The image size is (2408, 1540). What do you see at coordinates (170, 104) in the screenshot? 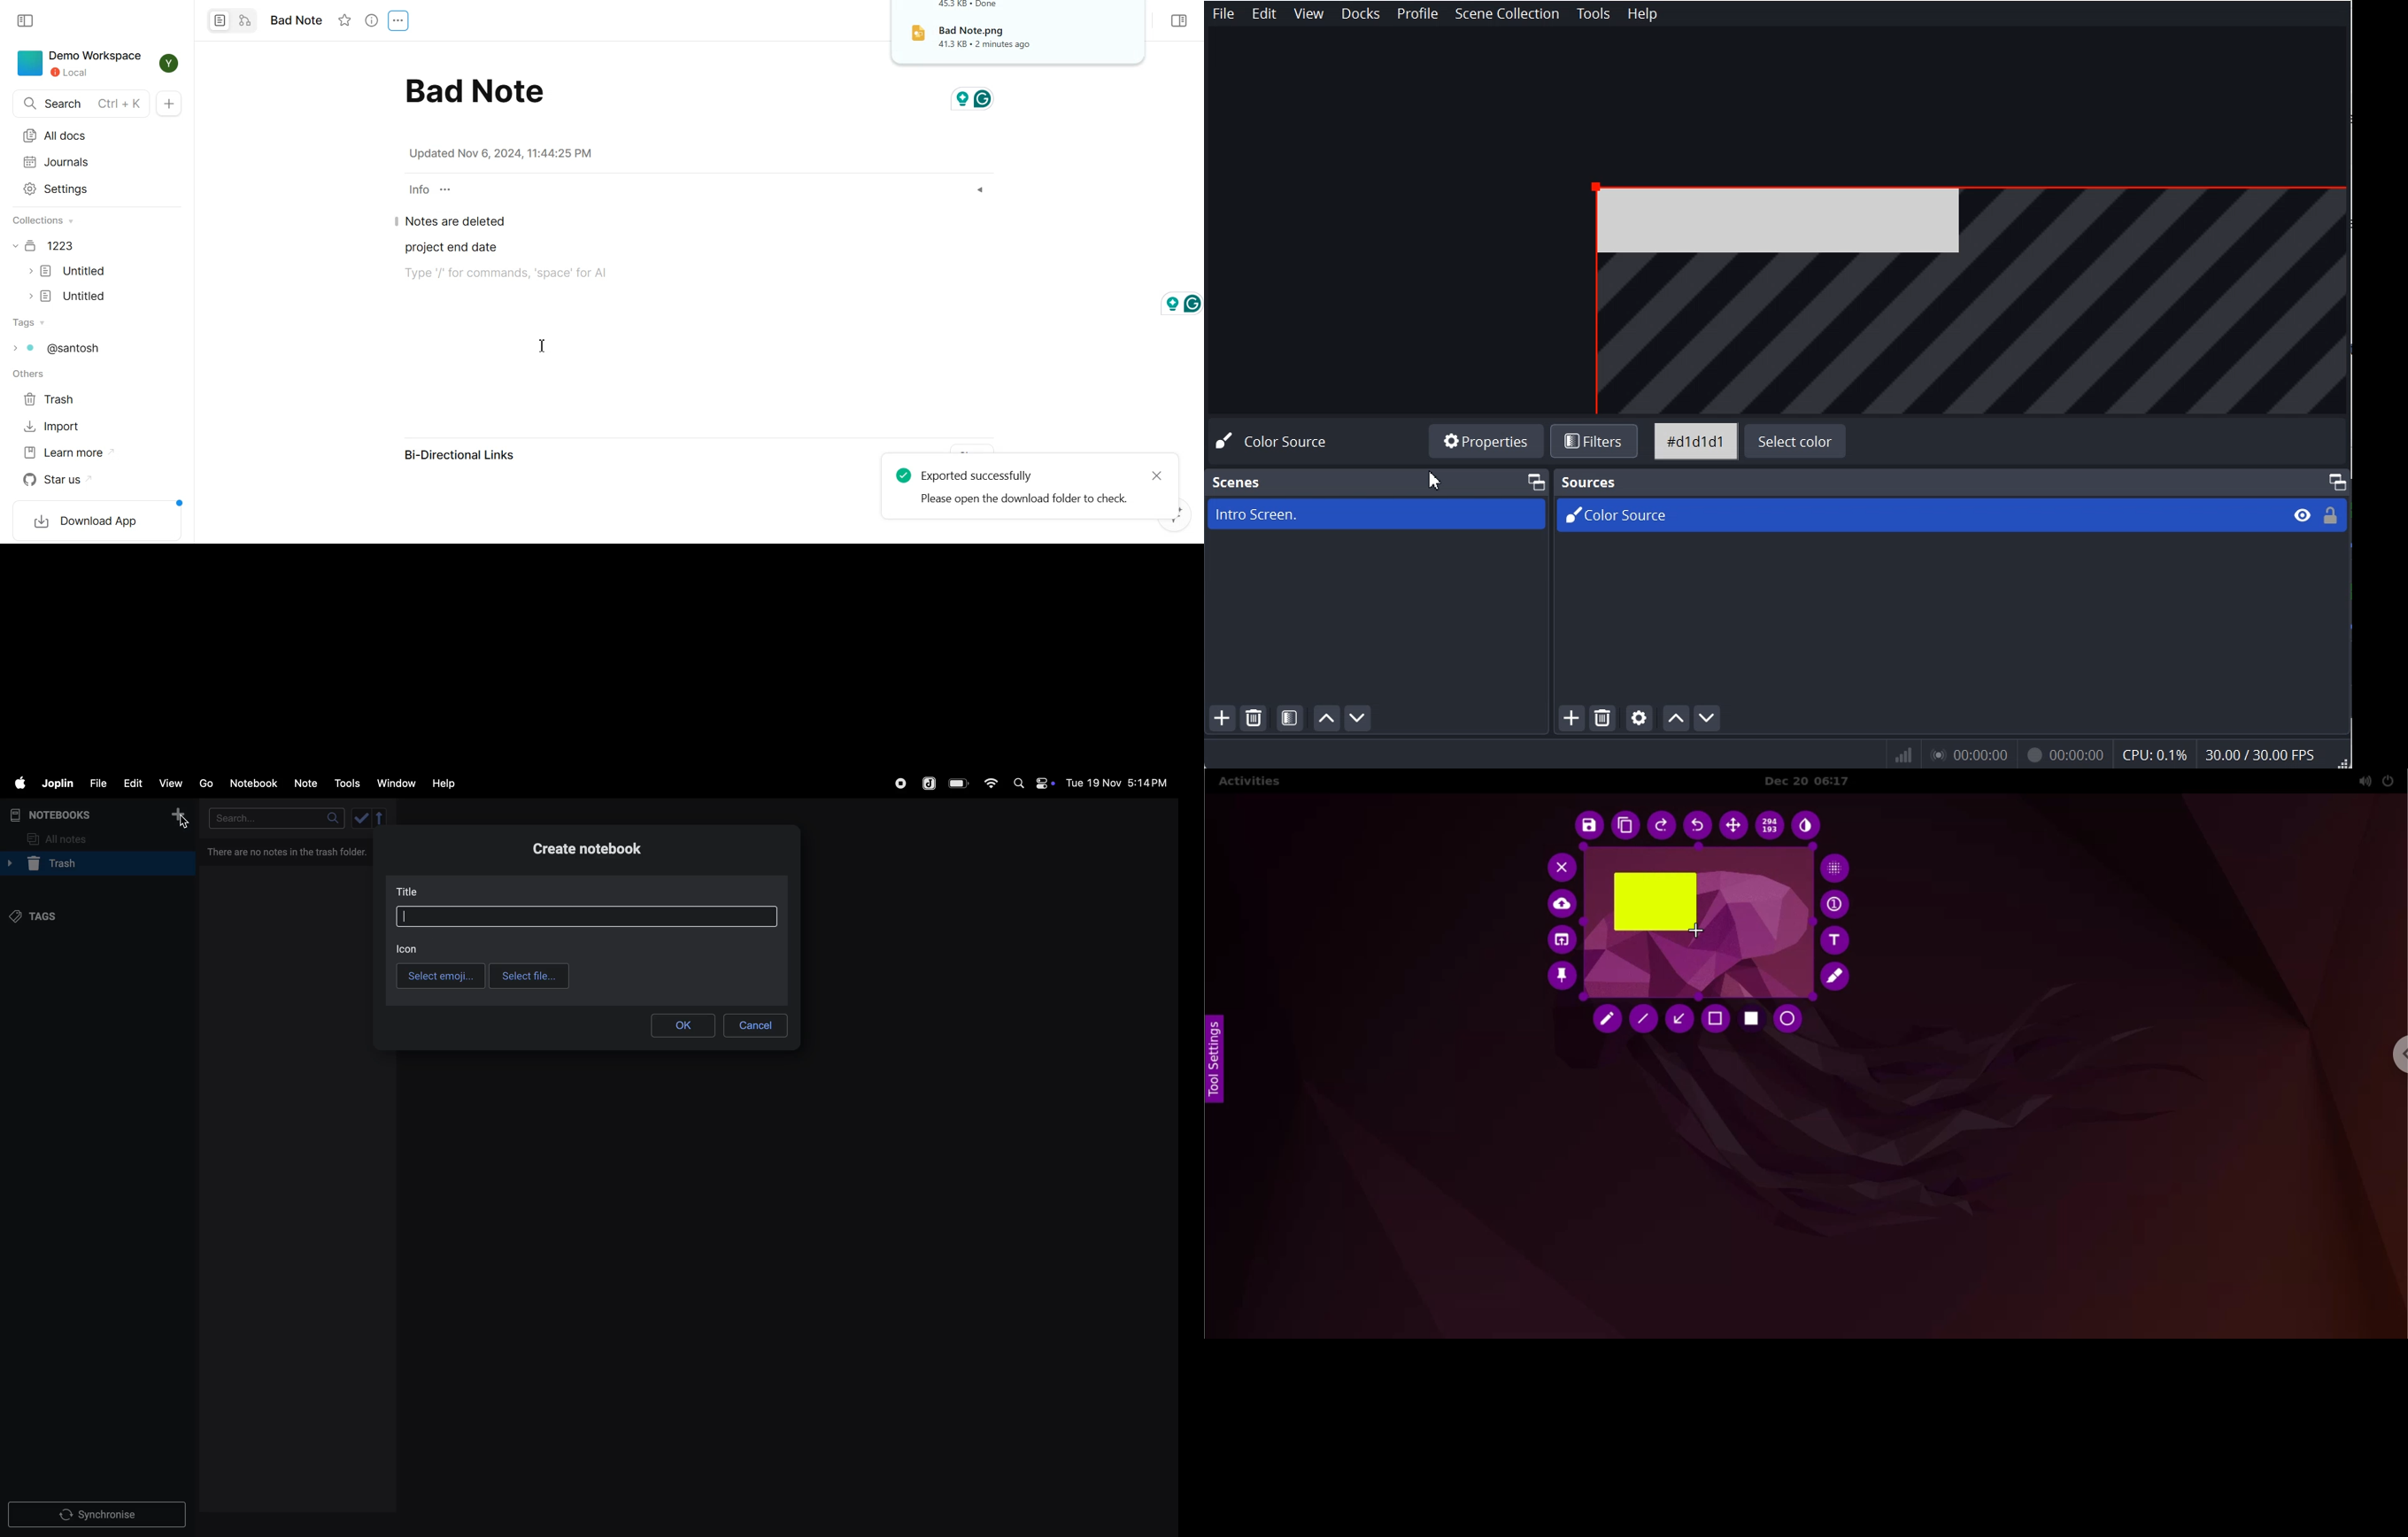
I see `New Doc` at bounding box center [170, 104].